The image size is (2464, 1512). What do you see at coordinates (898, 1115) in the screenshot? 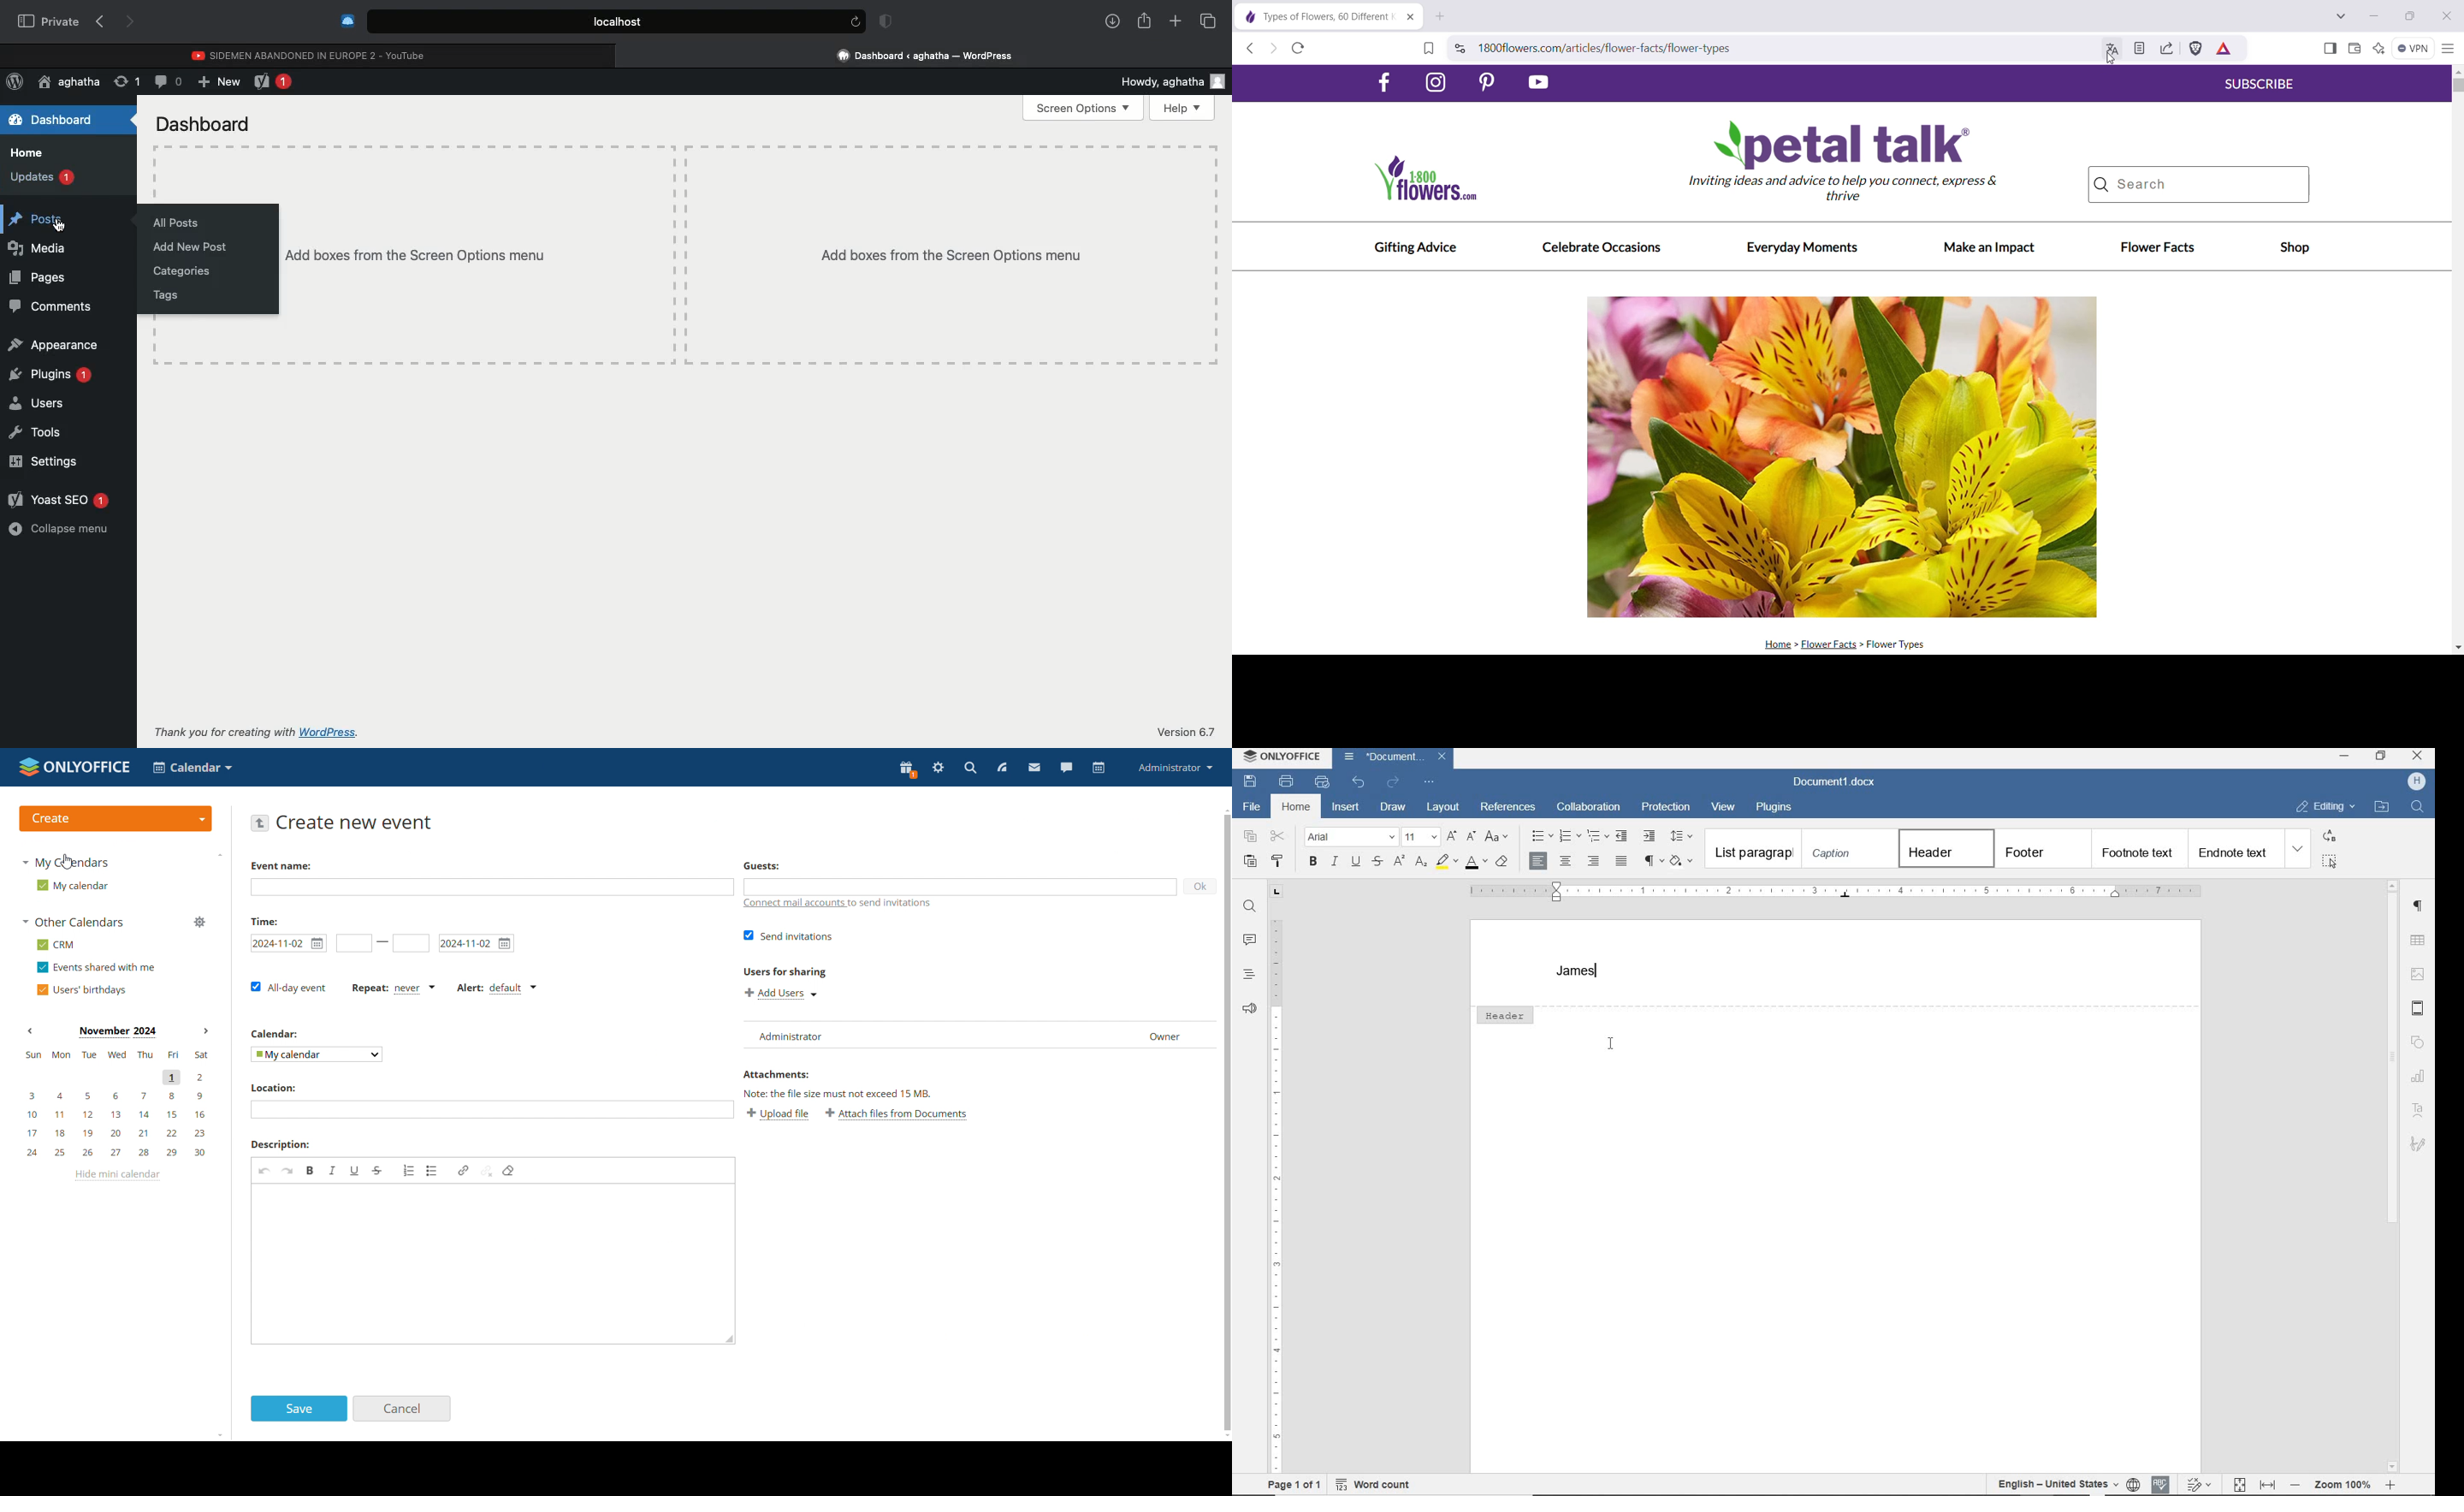
I see `attach files from documents` at bounding box center [898, 1115].